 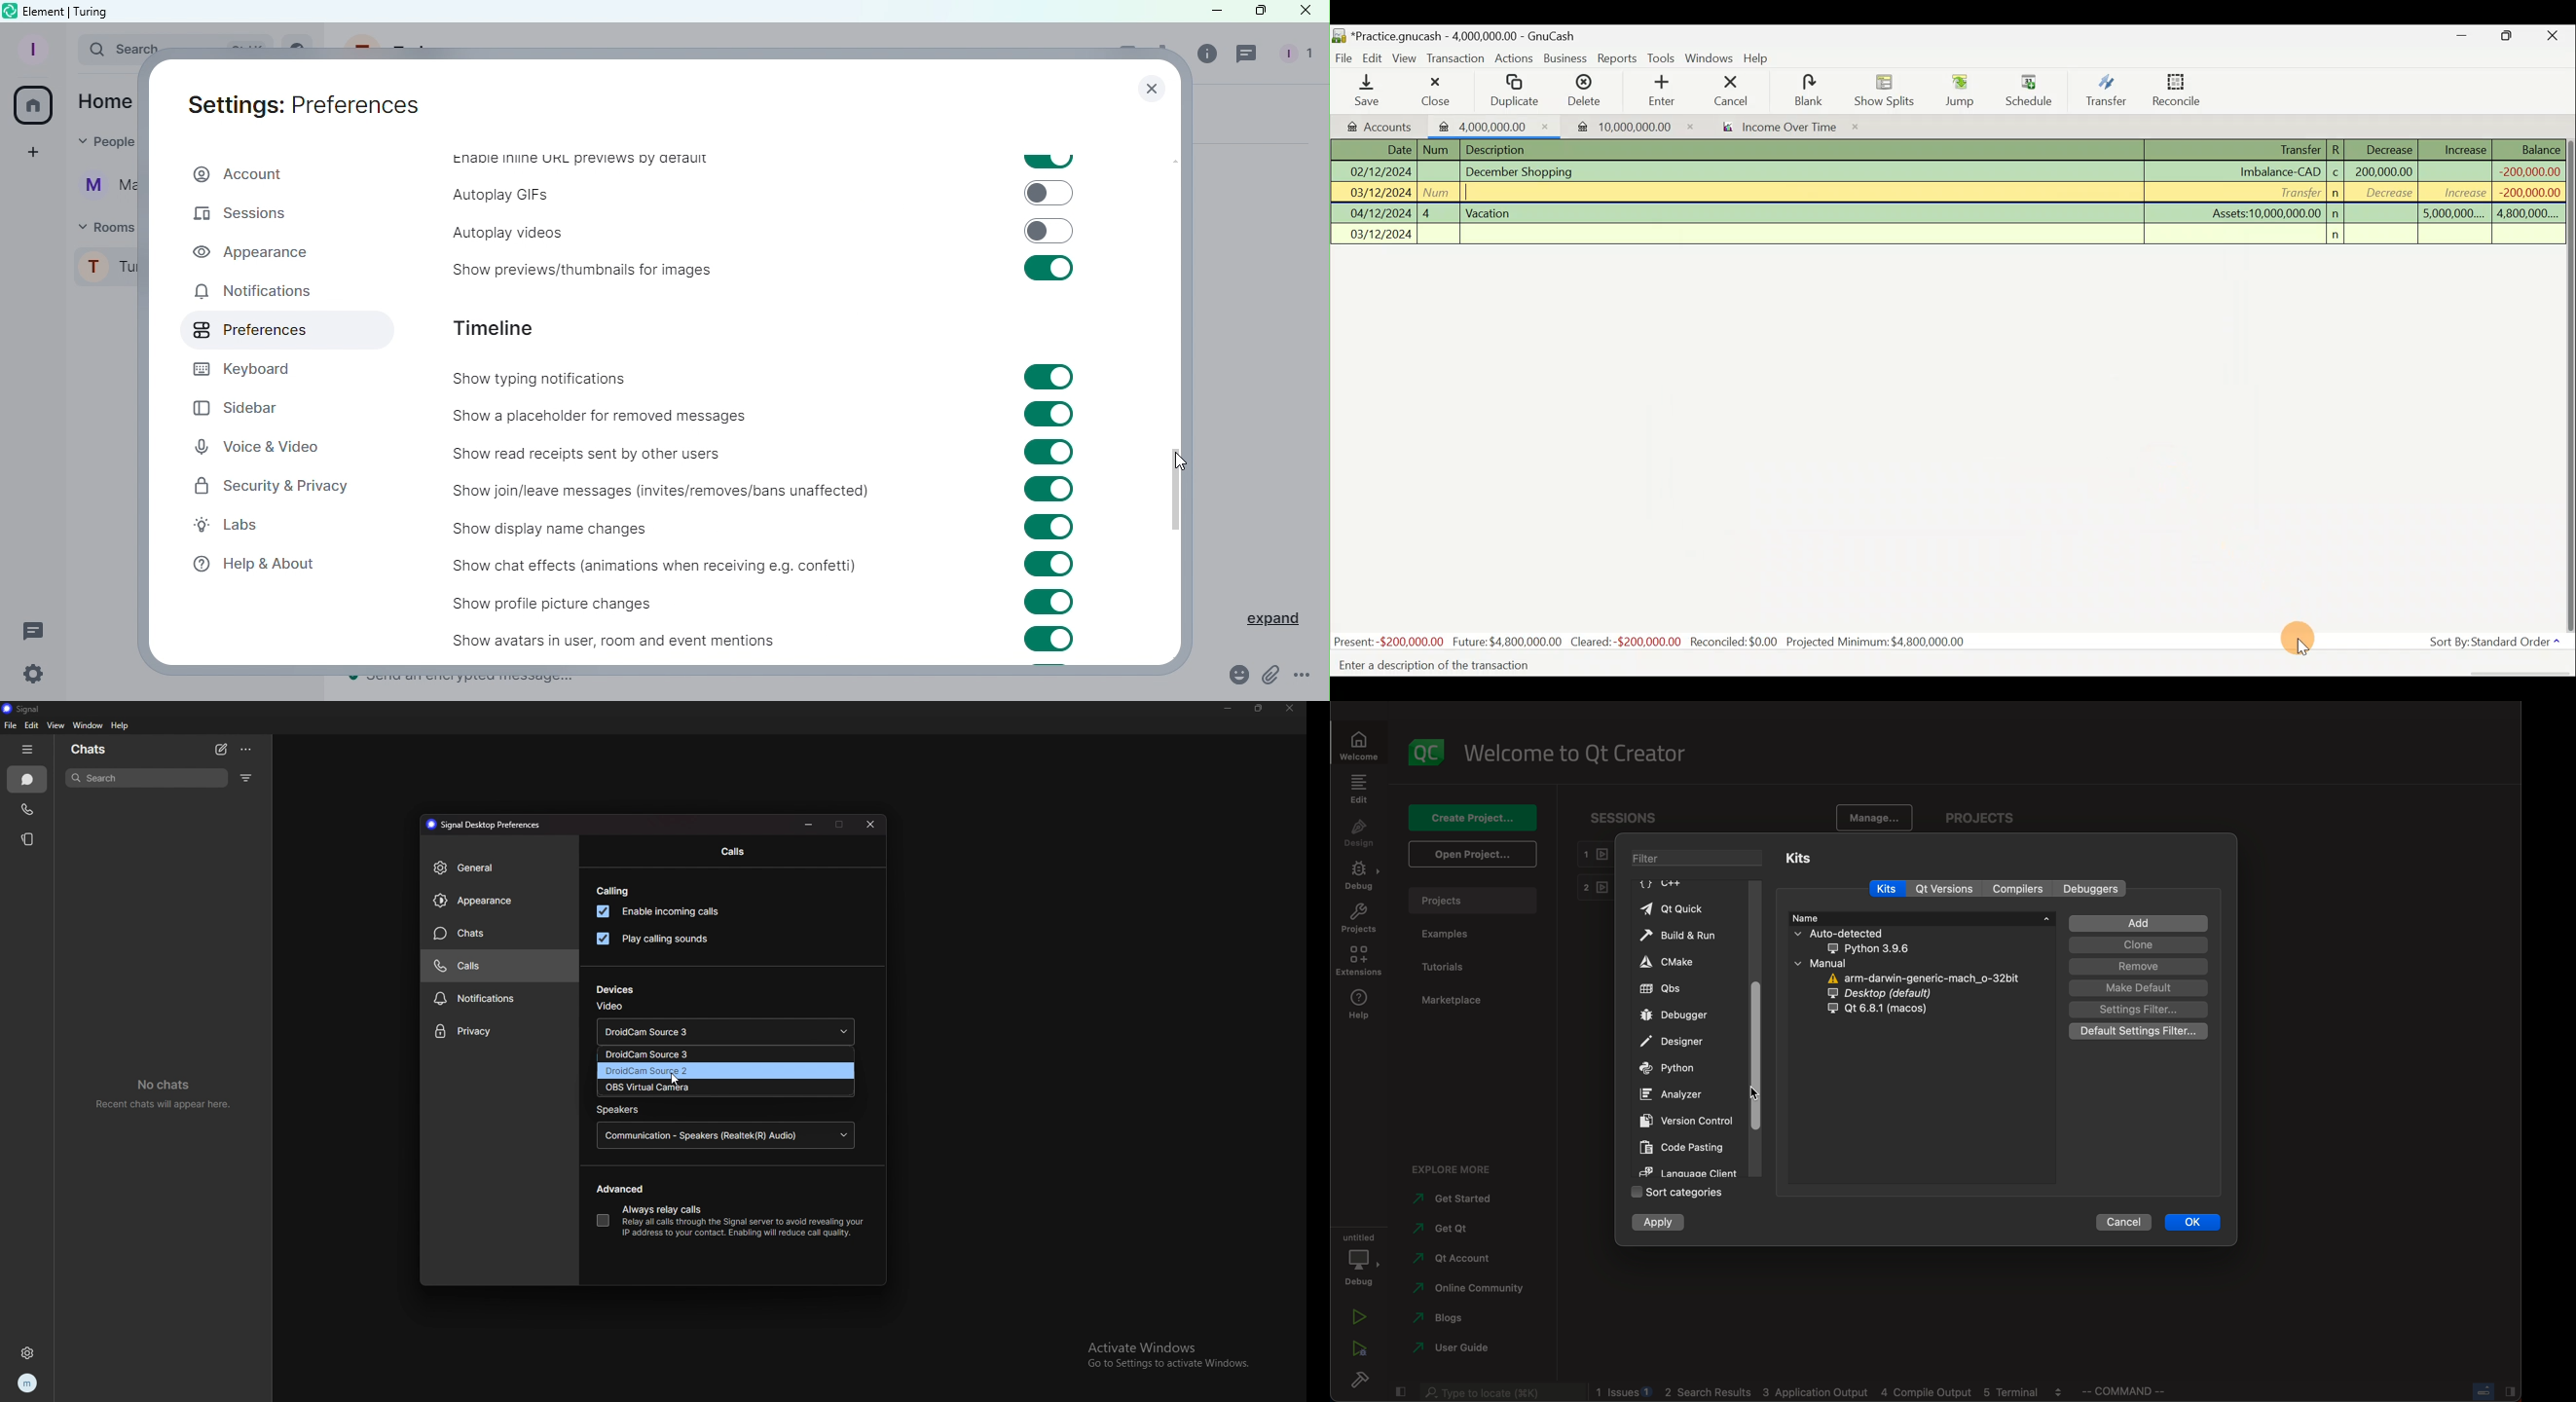 I want to click on chats, so click(x=98, y=748).